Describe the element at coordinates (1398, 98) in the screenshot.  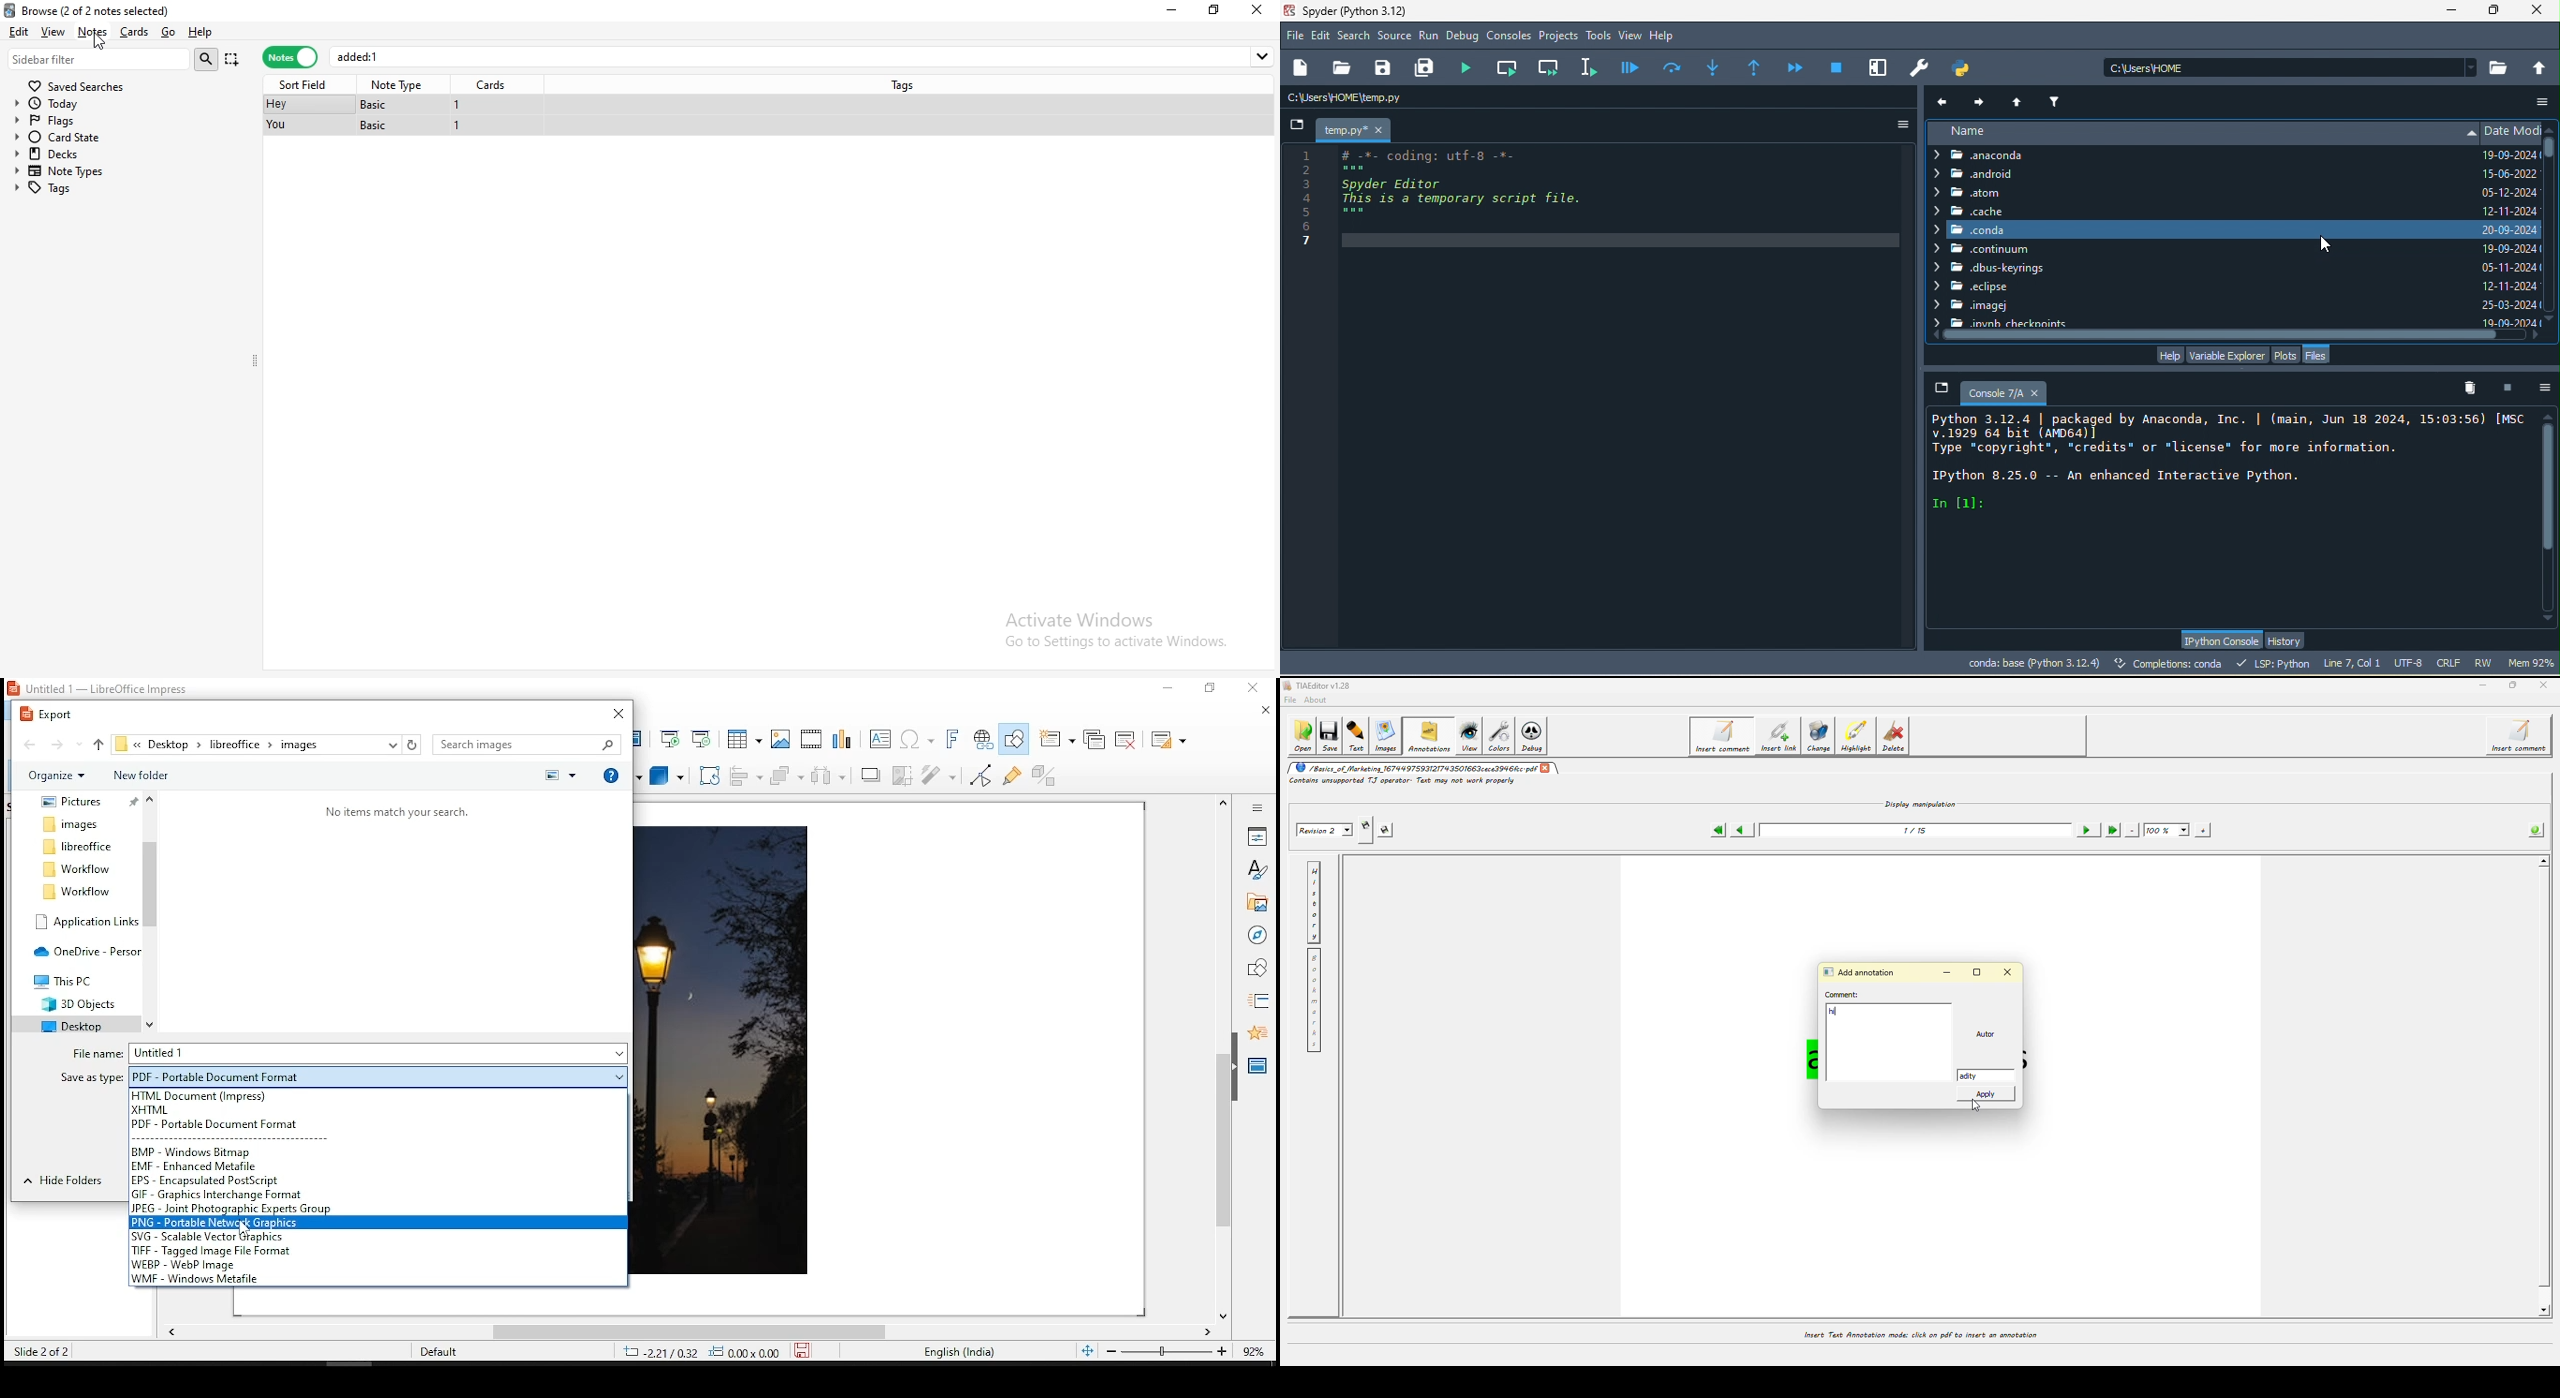
I see `c\users\home` at that location.